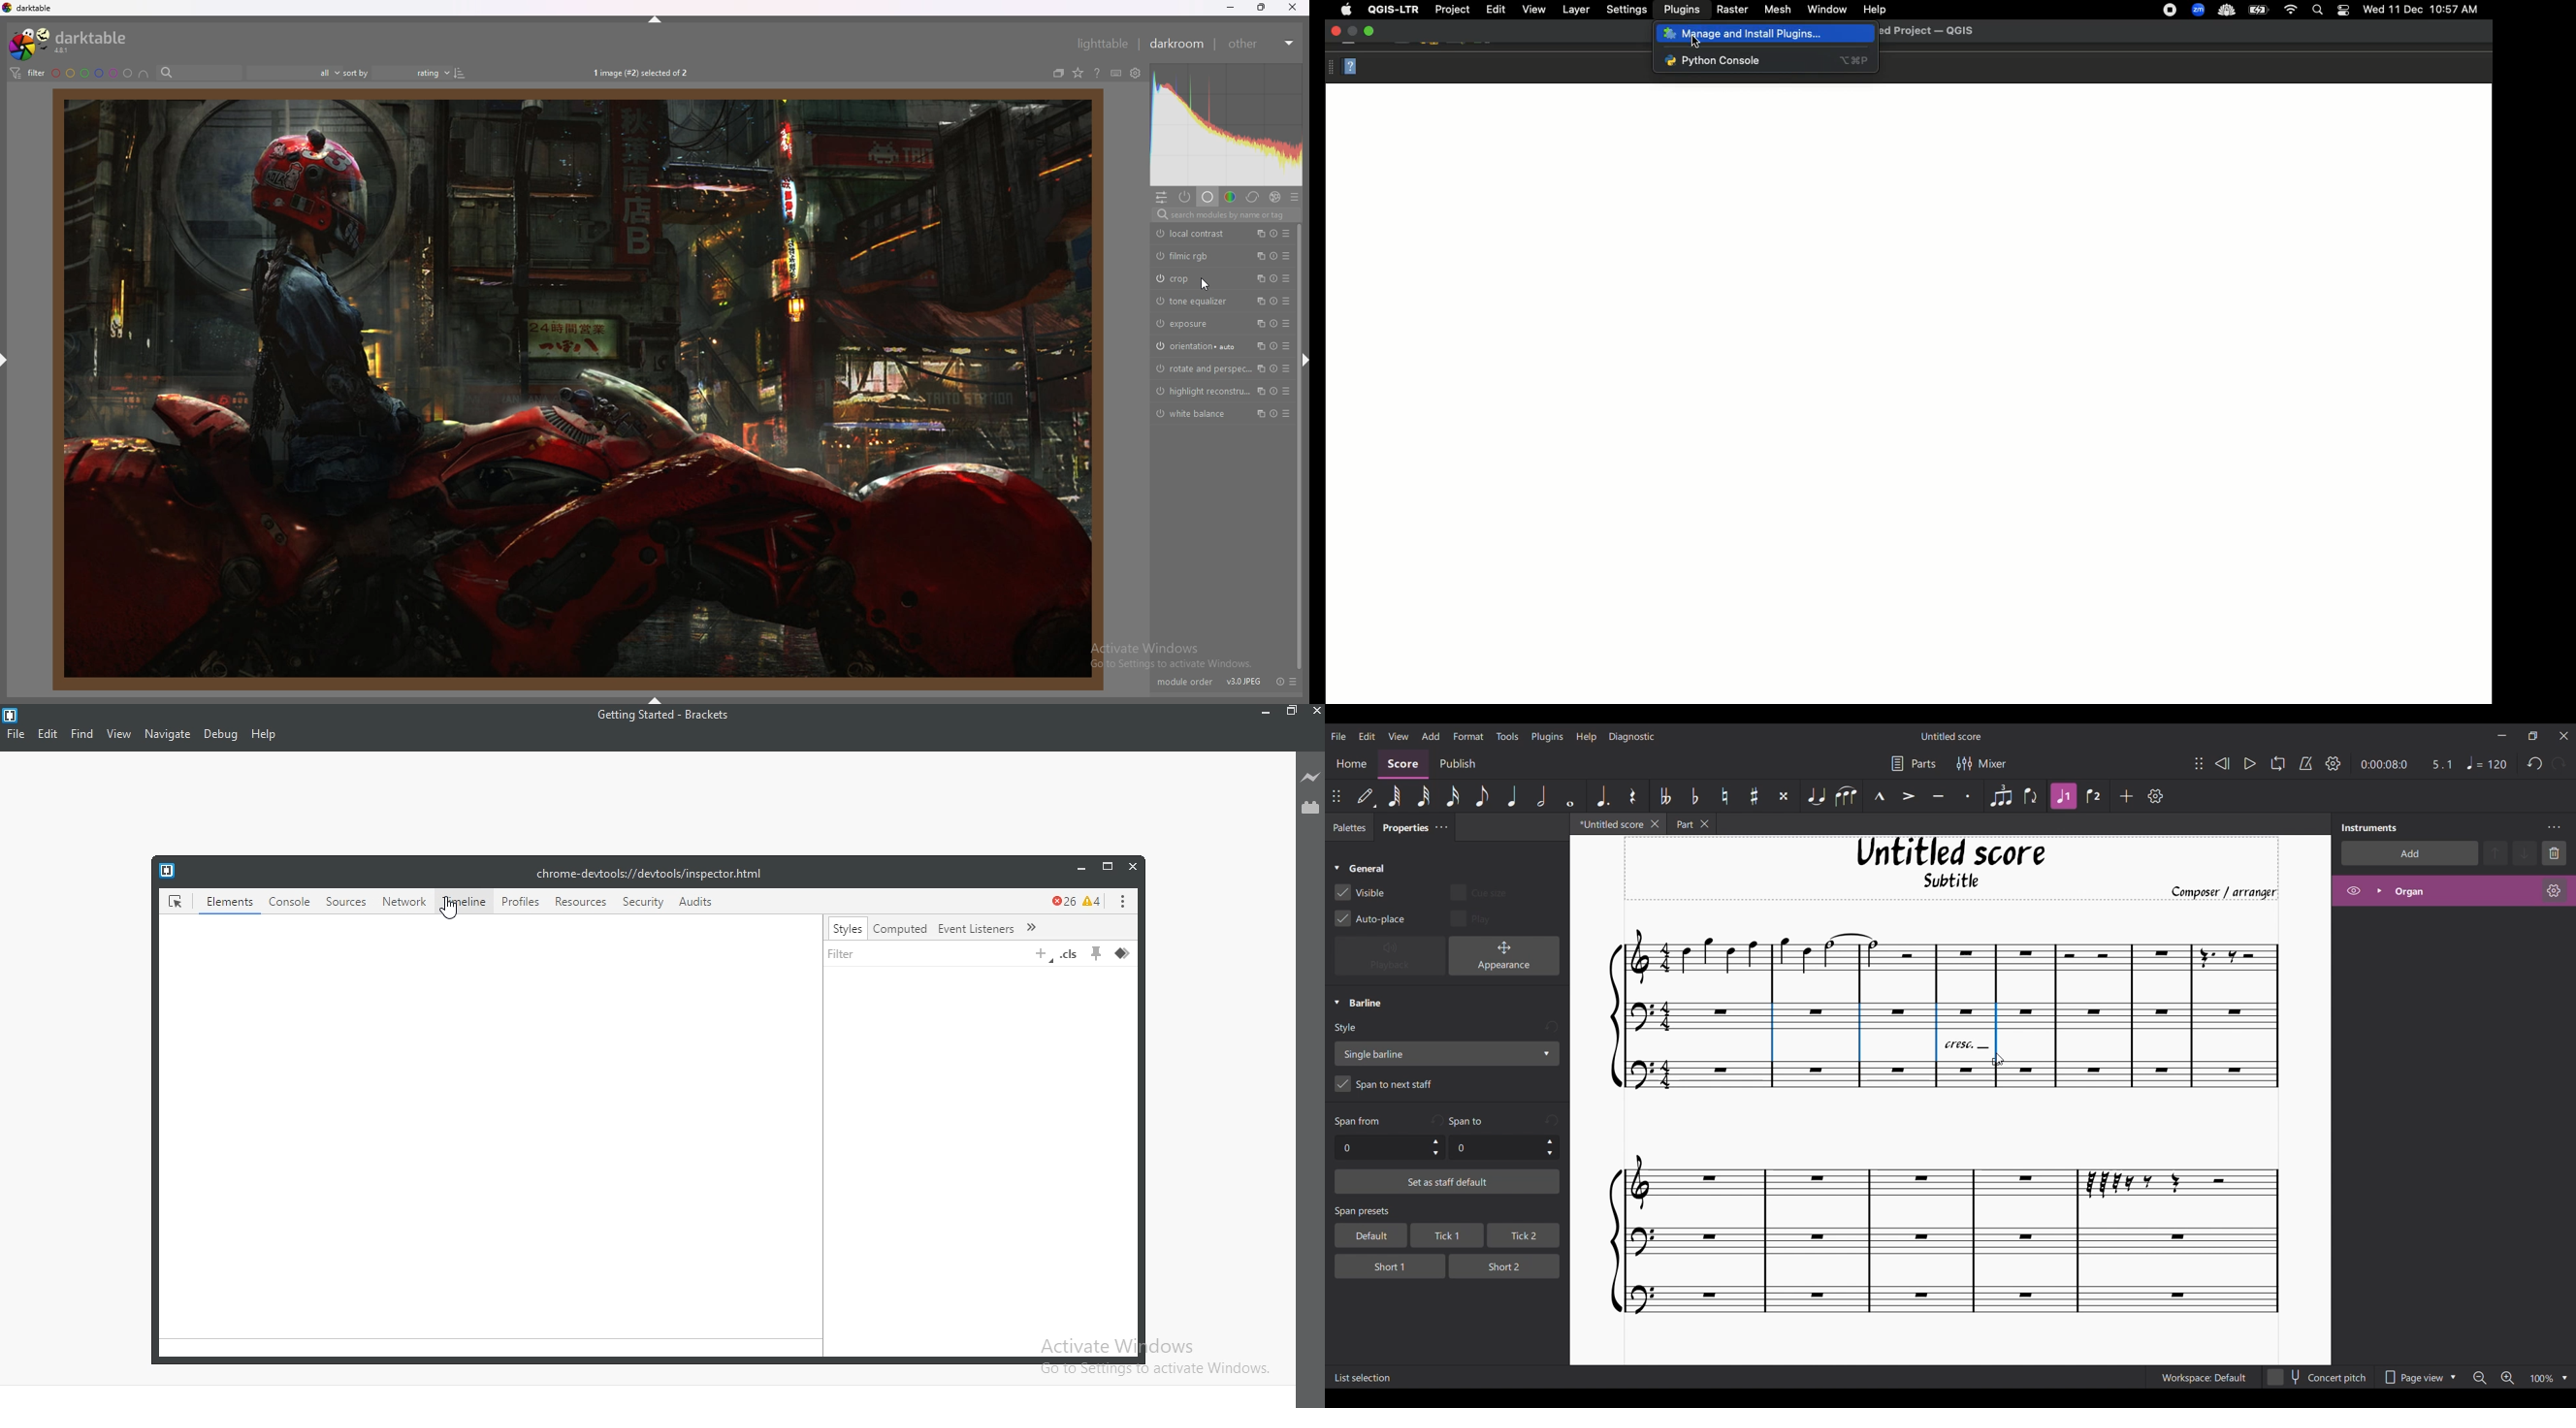  What do you see at coordinates (648, 874) in the screenshot?
I see `chrome-devtools://devtools/inspector.html` at bounding box center [648, 874].